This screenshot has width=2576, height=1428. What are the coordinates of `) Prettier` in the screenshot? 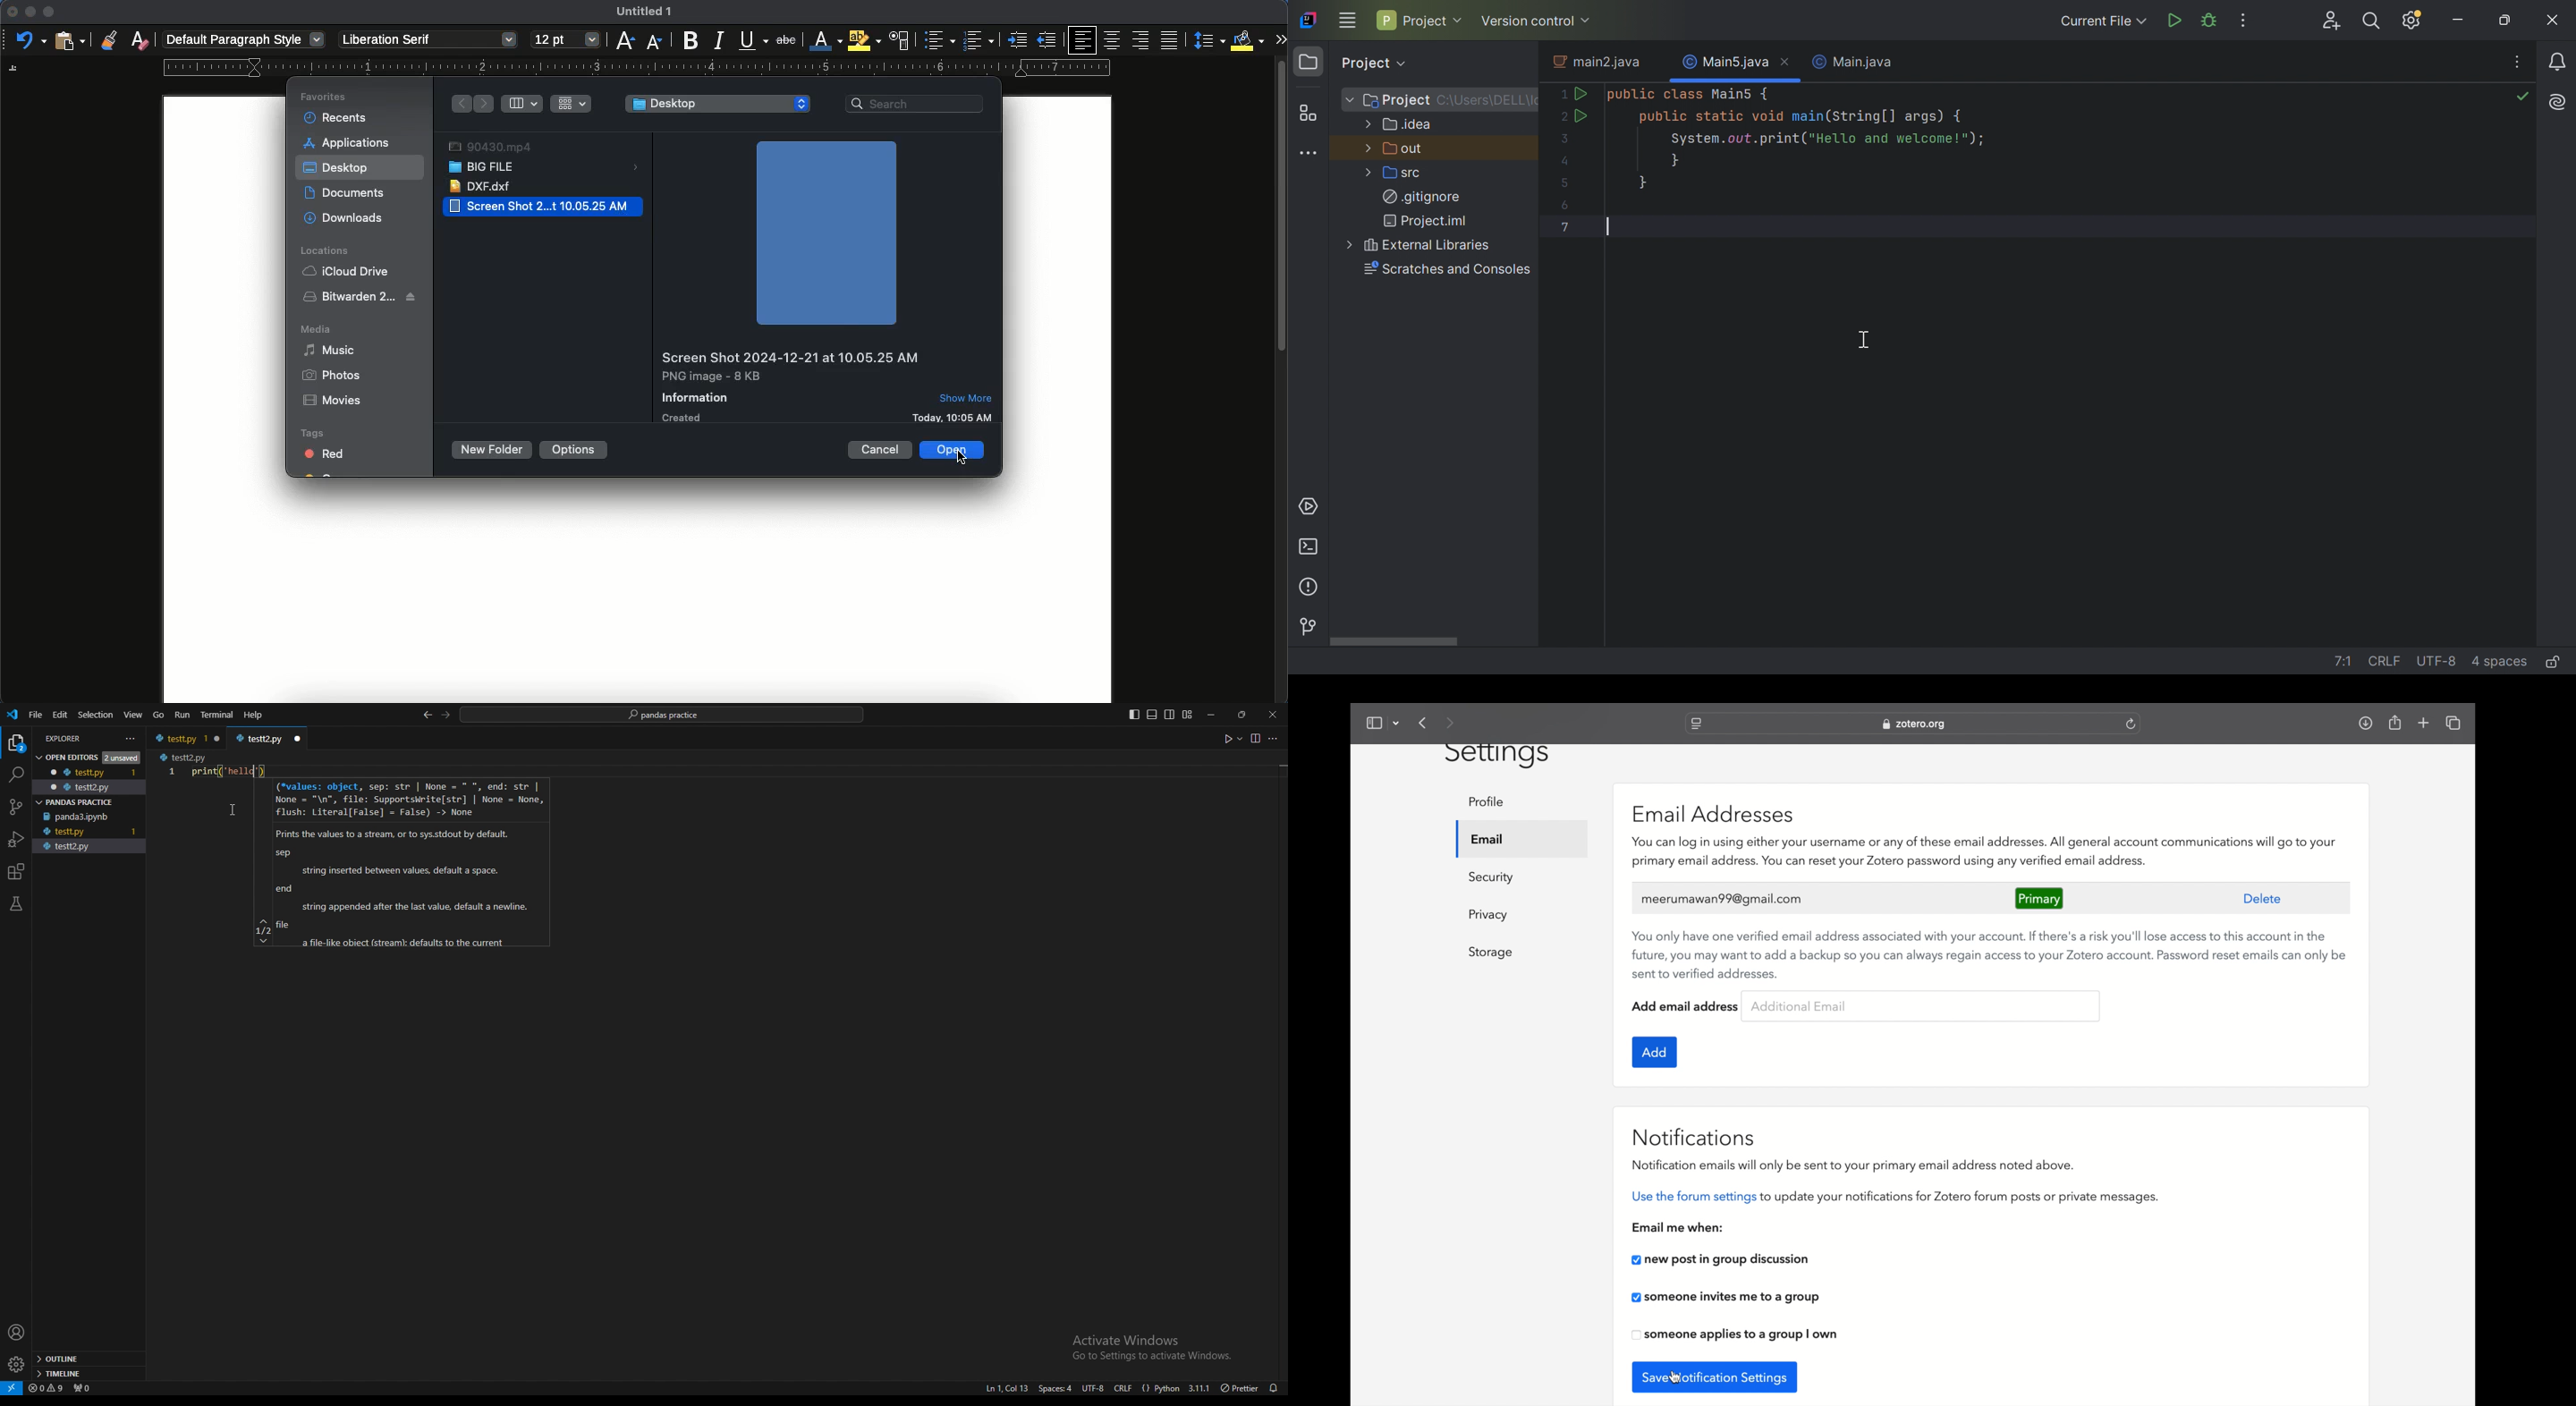 It's located at (1239, 1387).